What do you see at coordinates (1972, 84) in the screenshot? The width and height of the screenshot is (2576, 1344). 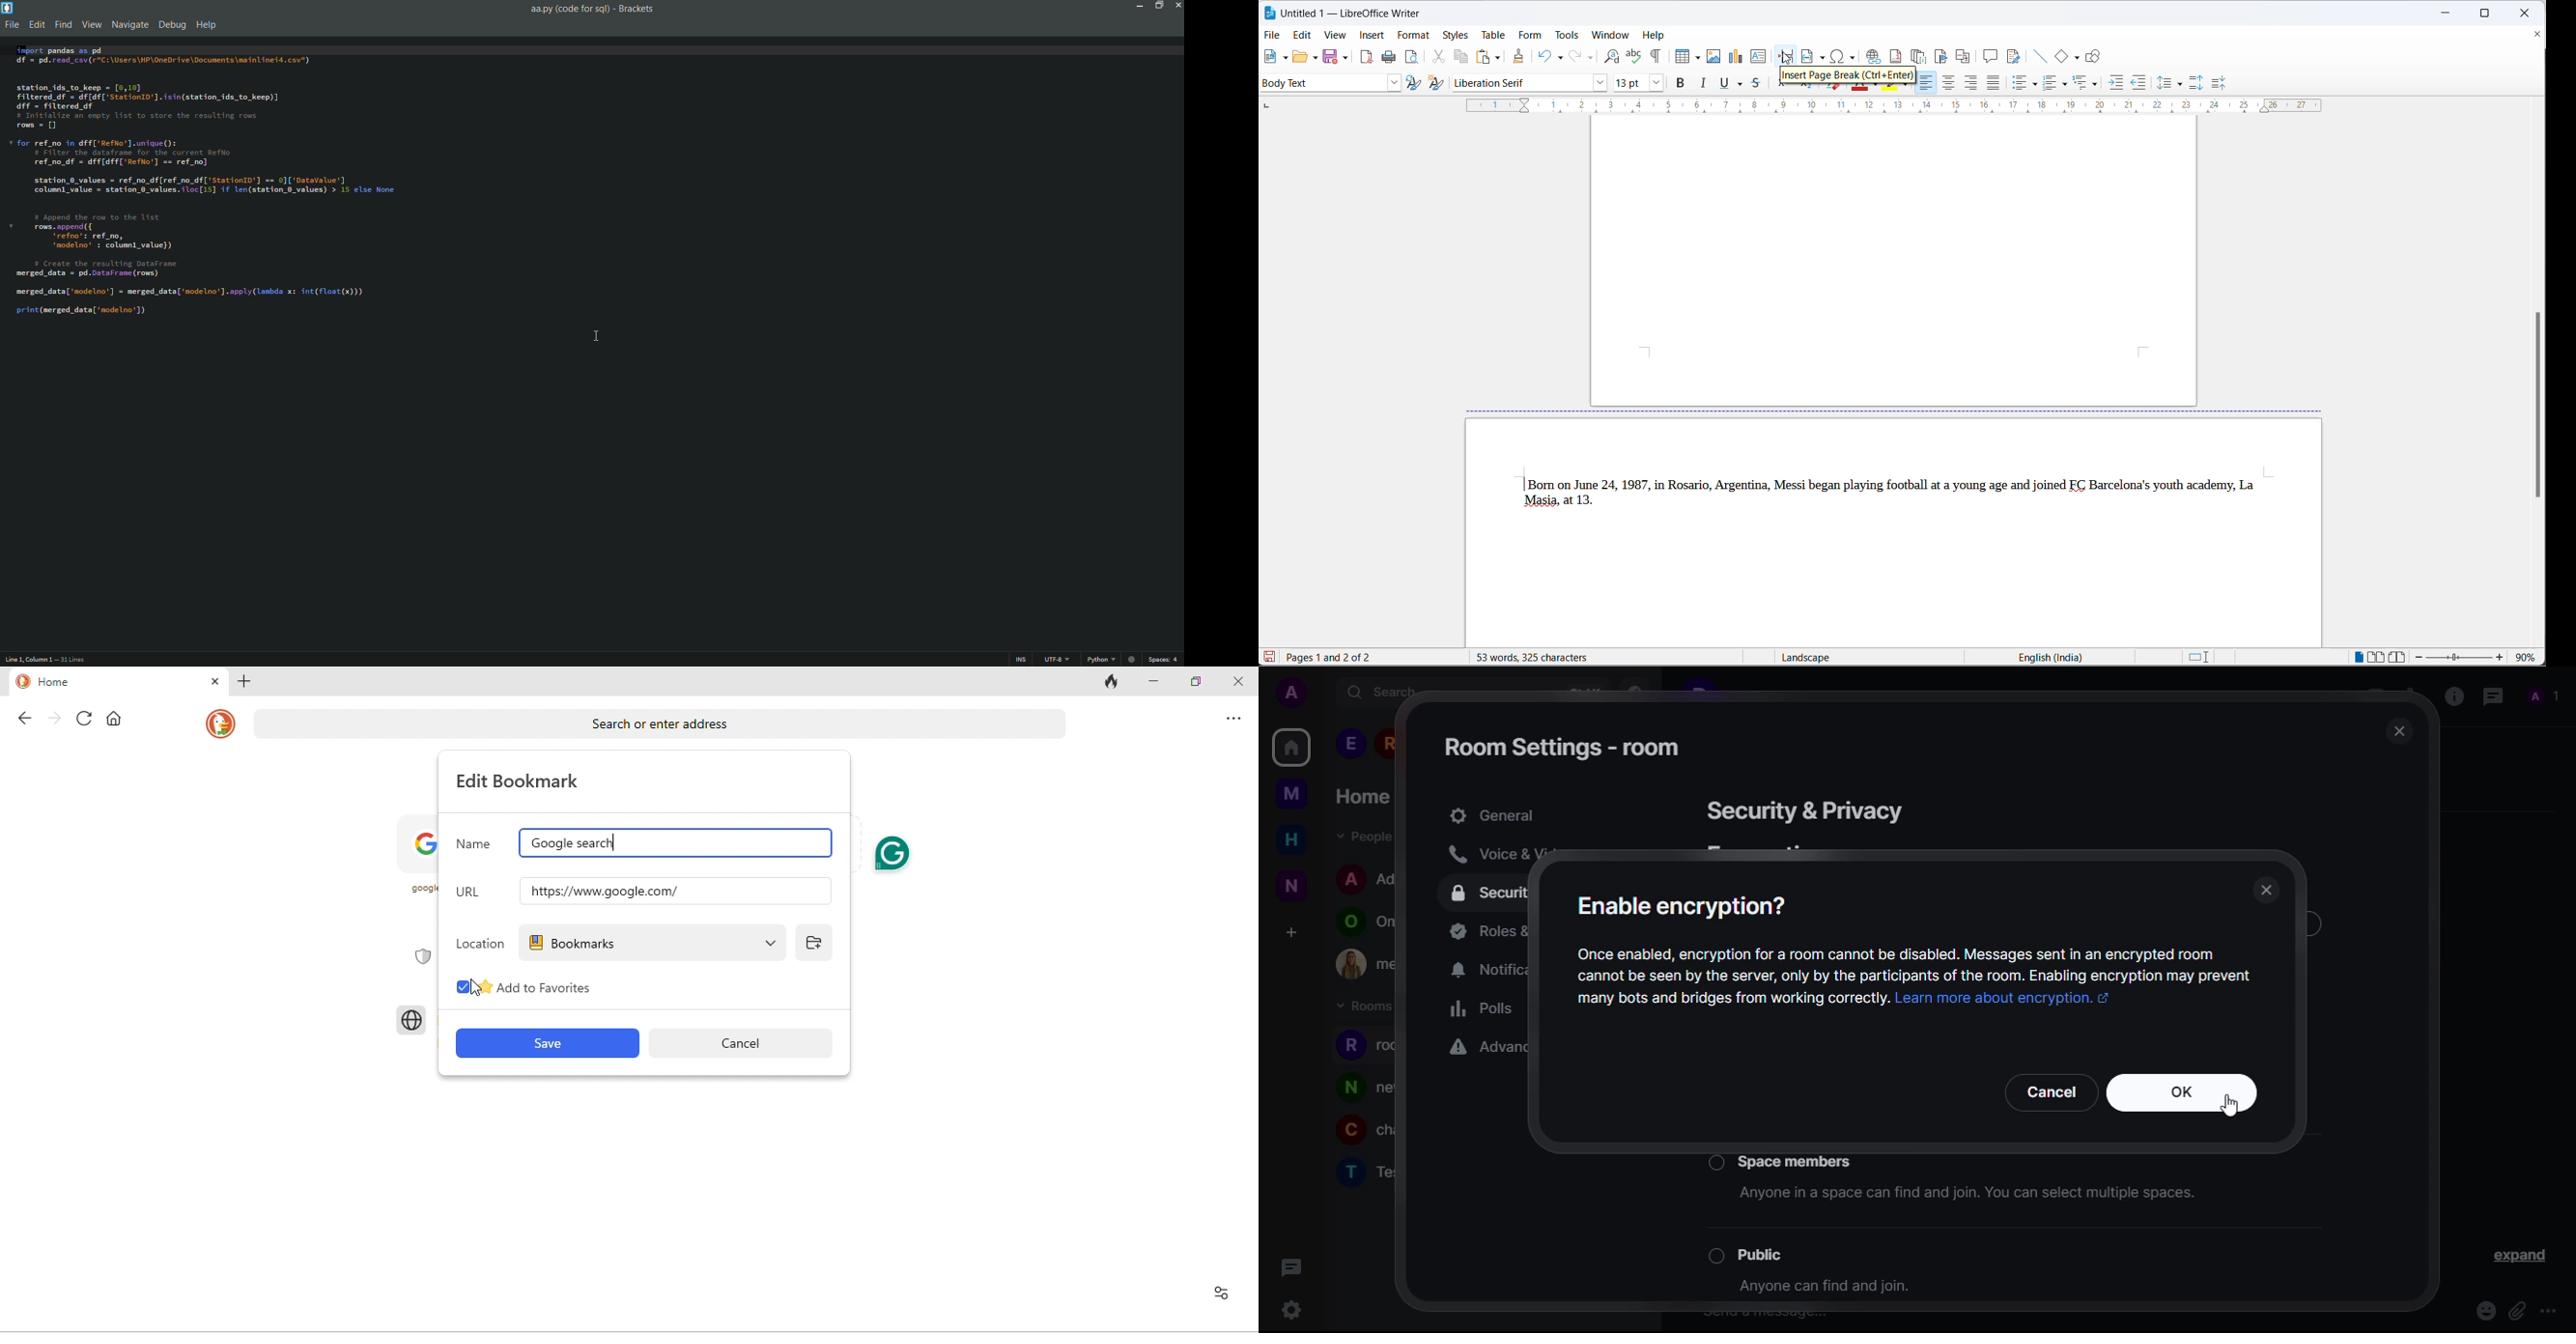 I see `text align left` at bounding box center [1972, 84].